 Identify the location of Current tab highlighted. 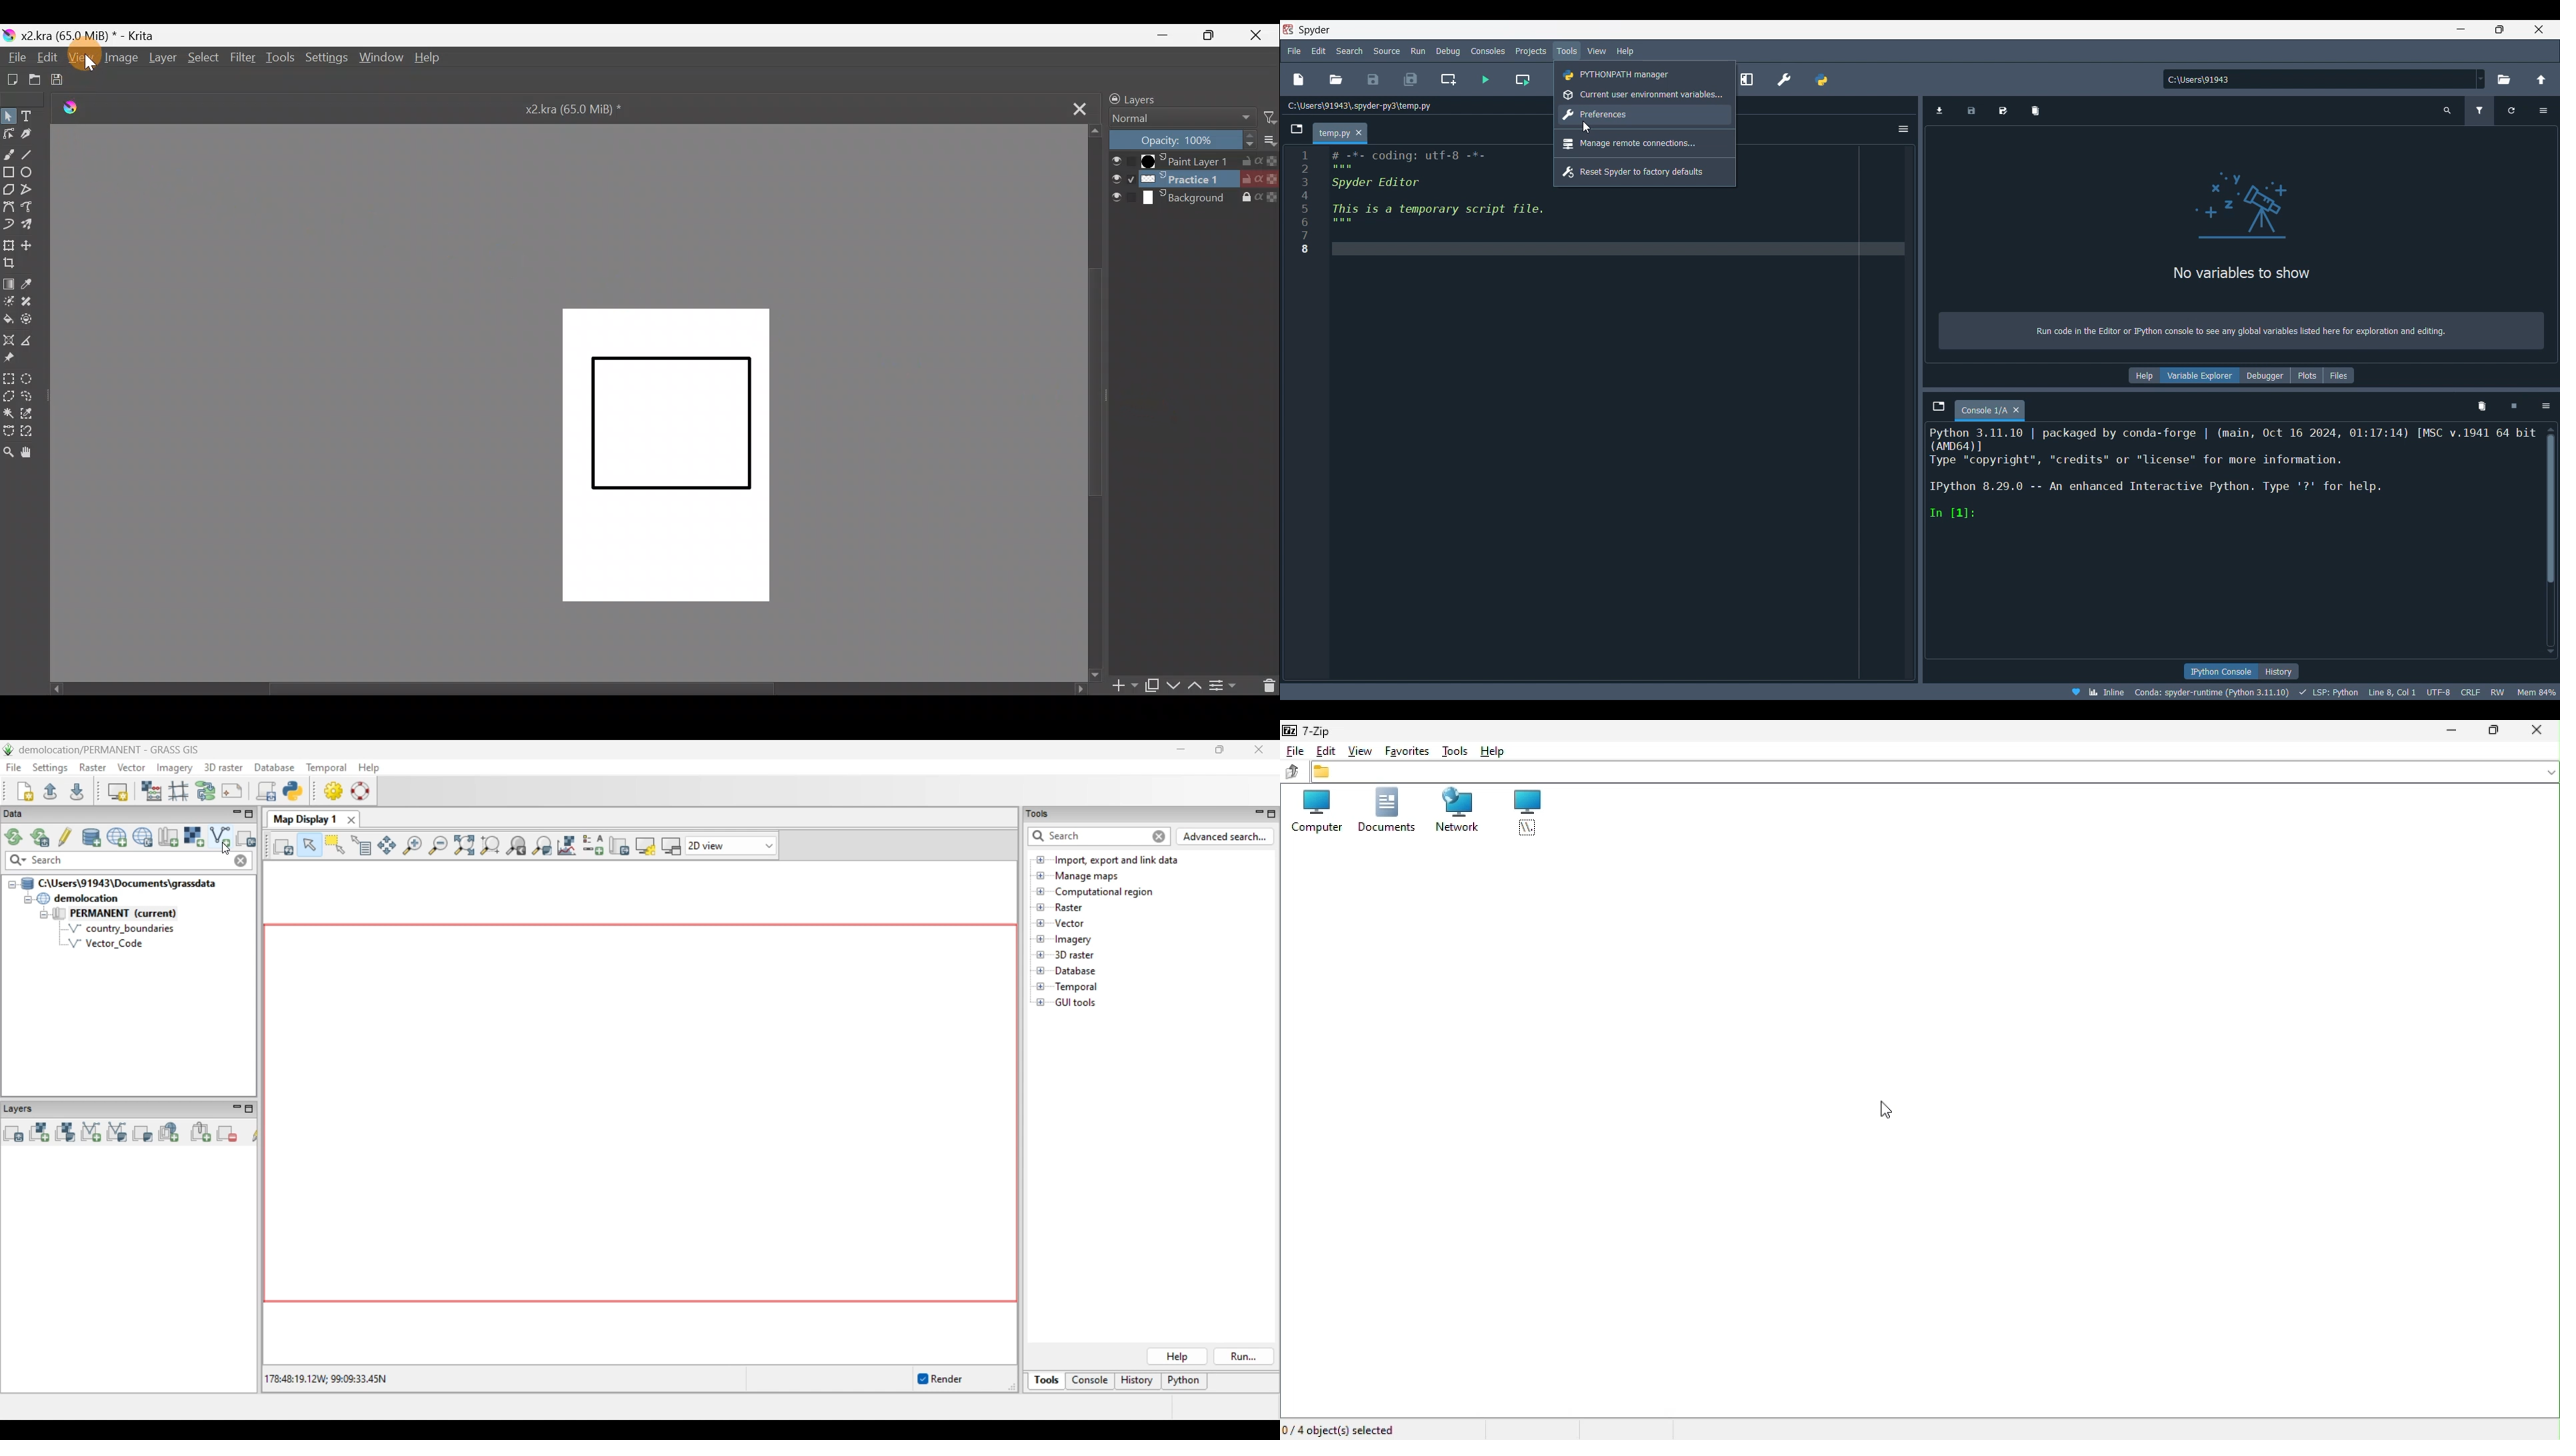
(1331, 133).